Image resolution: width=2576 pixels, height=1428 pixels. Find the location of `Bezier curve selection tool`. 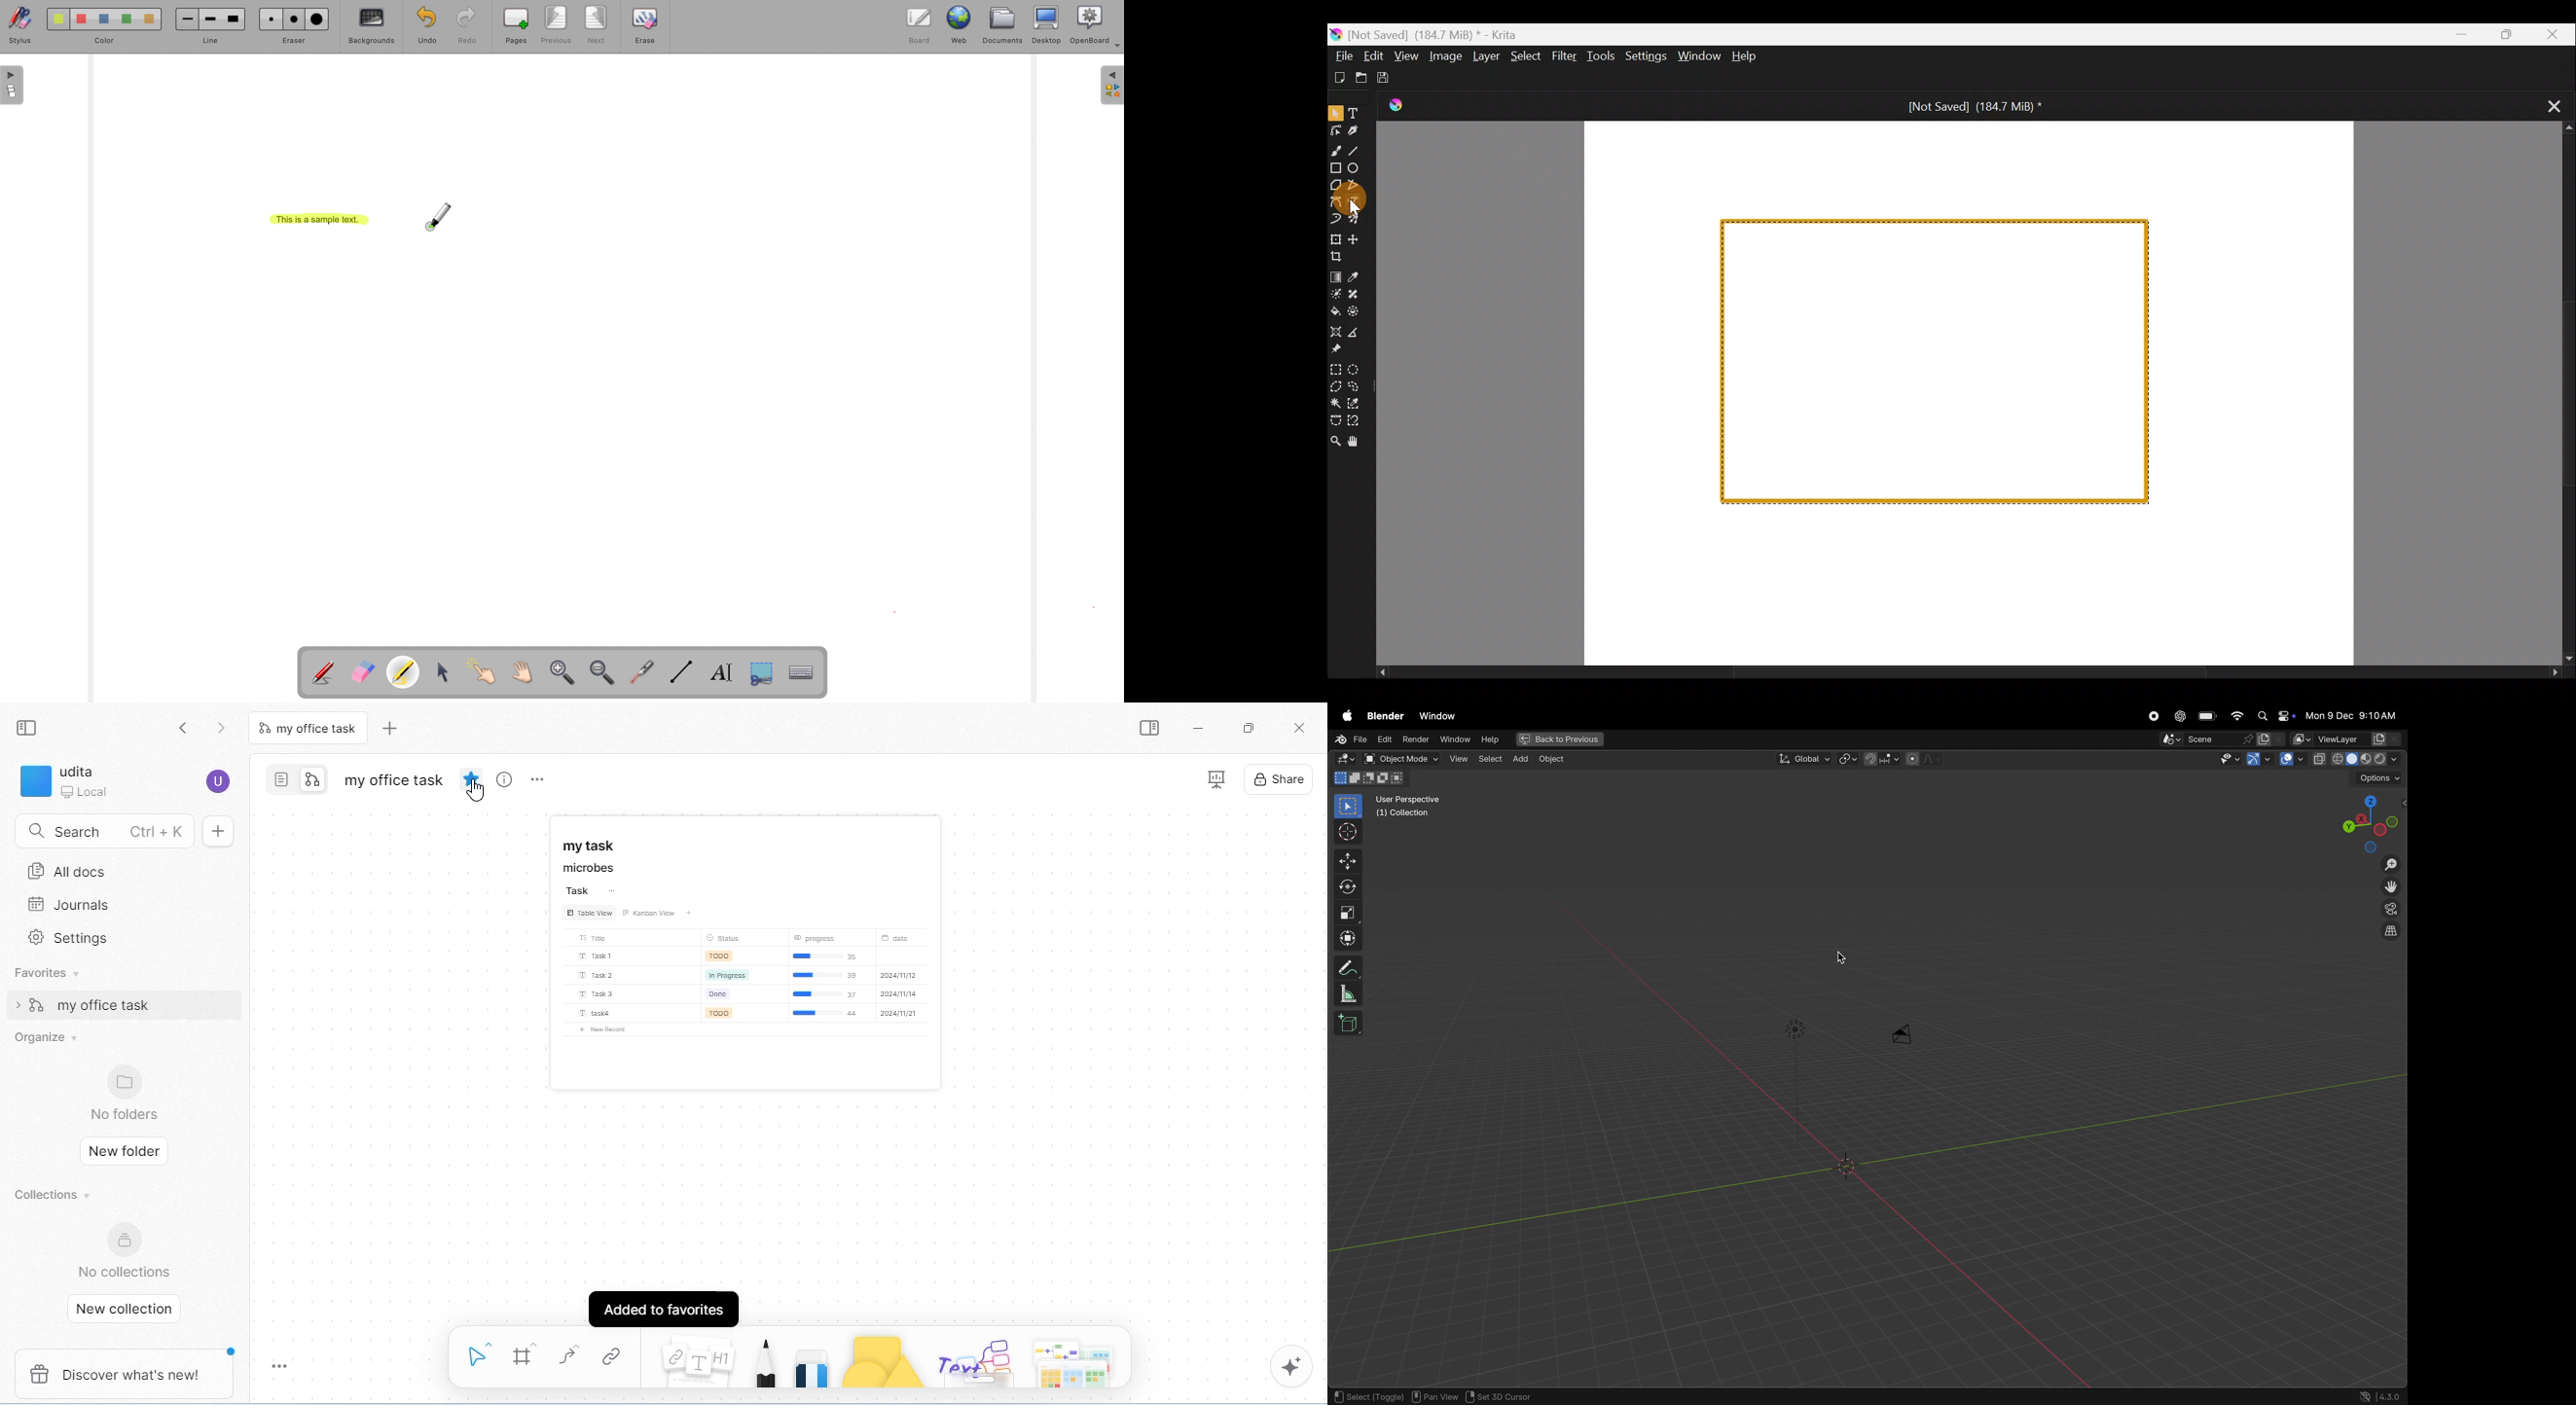

Bezier curve selection tool is located at coordinates (1335, 422).